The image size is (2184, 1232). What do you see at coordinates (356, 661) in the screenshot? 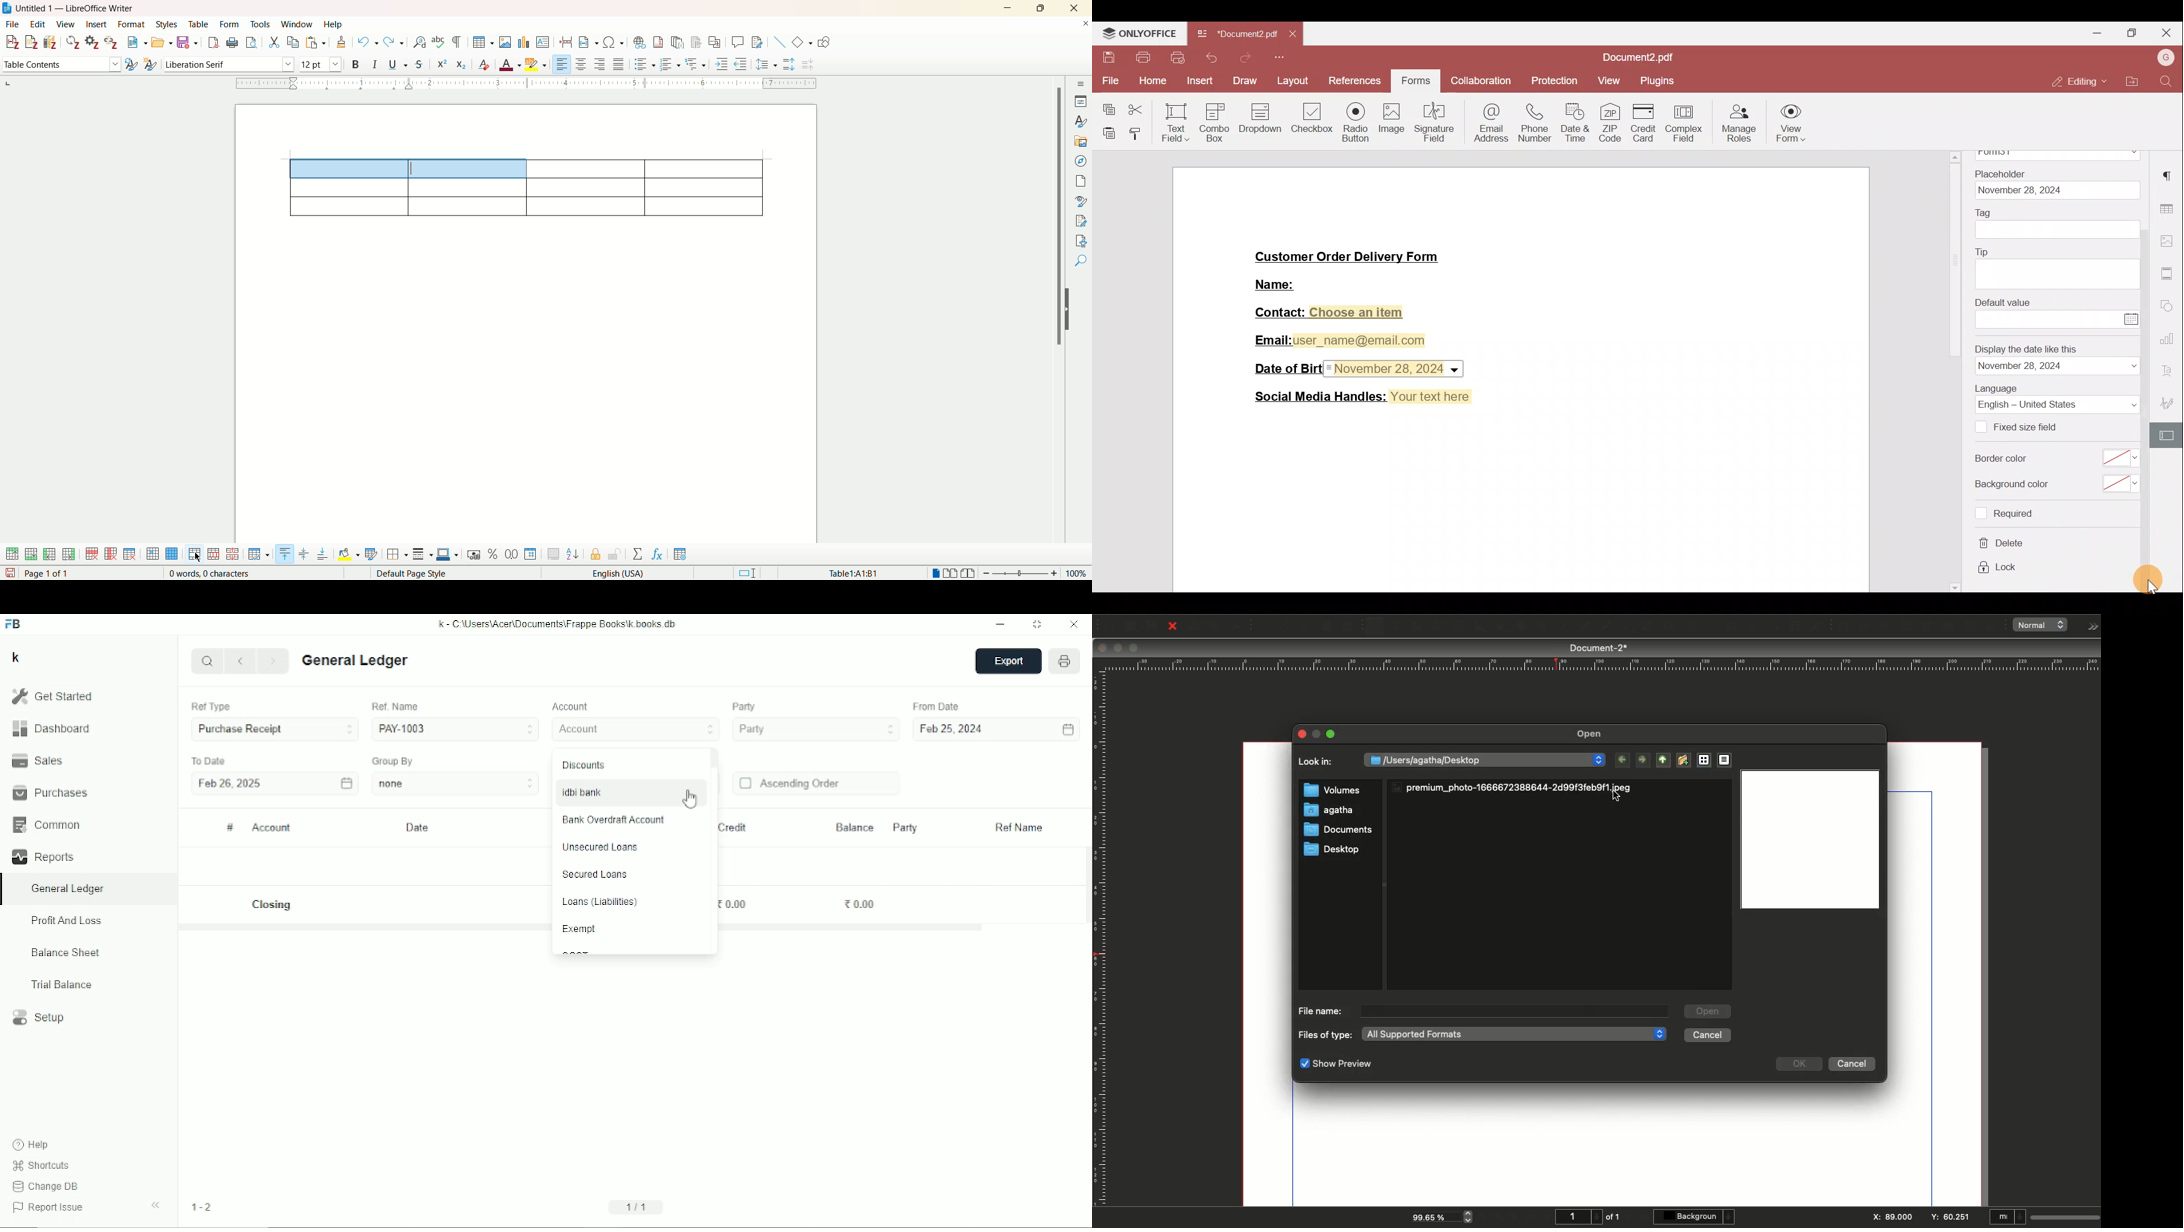
I see `General ledger` at bounding box center [356, 661].